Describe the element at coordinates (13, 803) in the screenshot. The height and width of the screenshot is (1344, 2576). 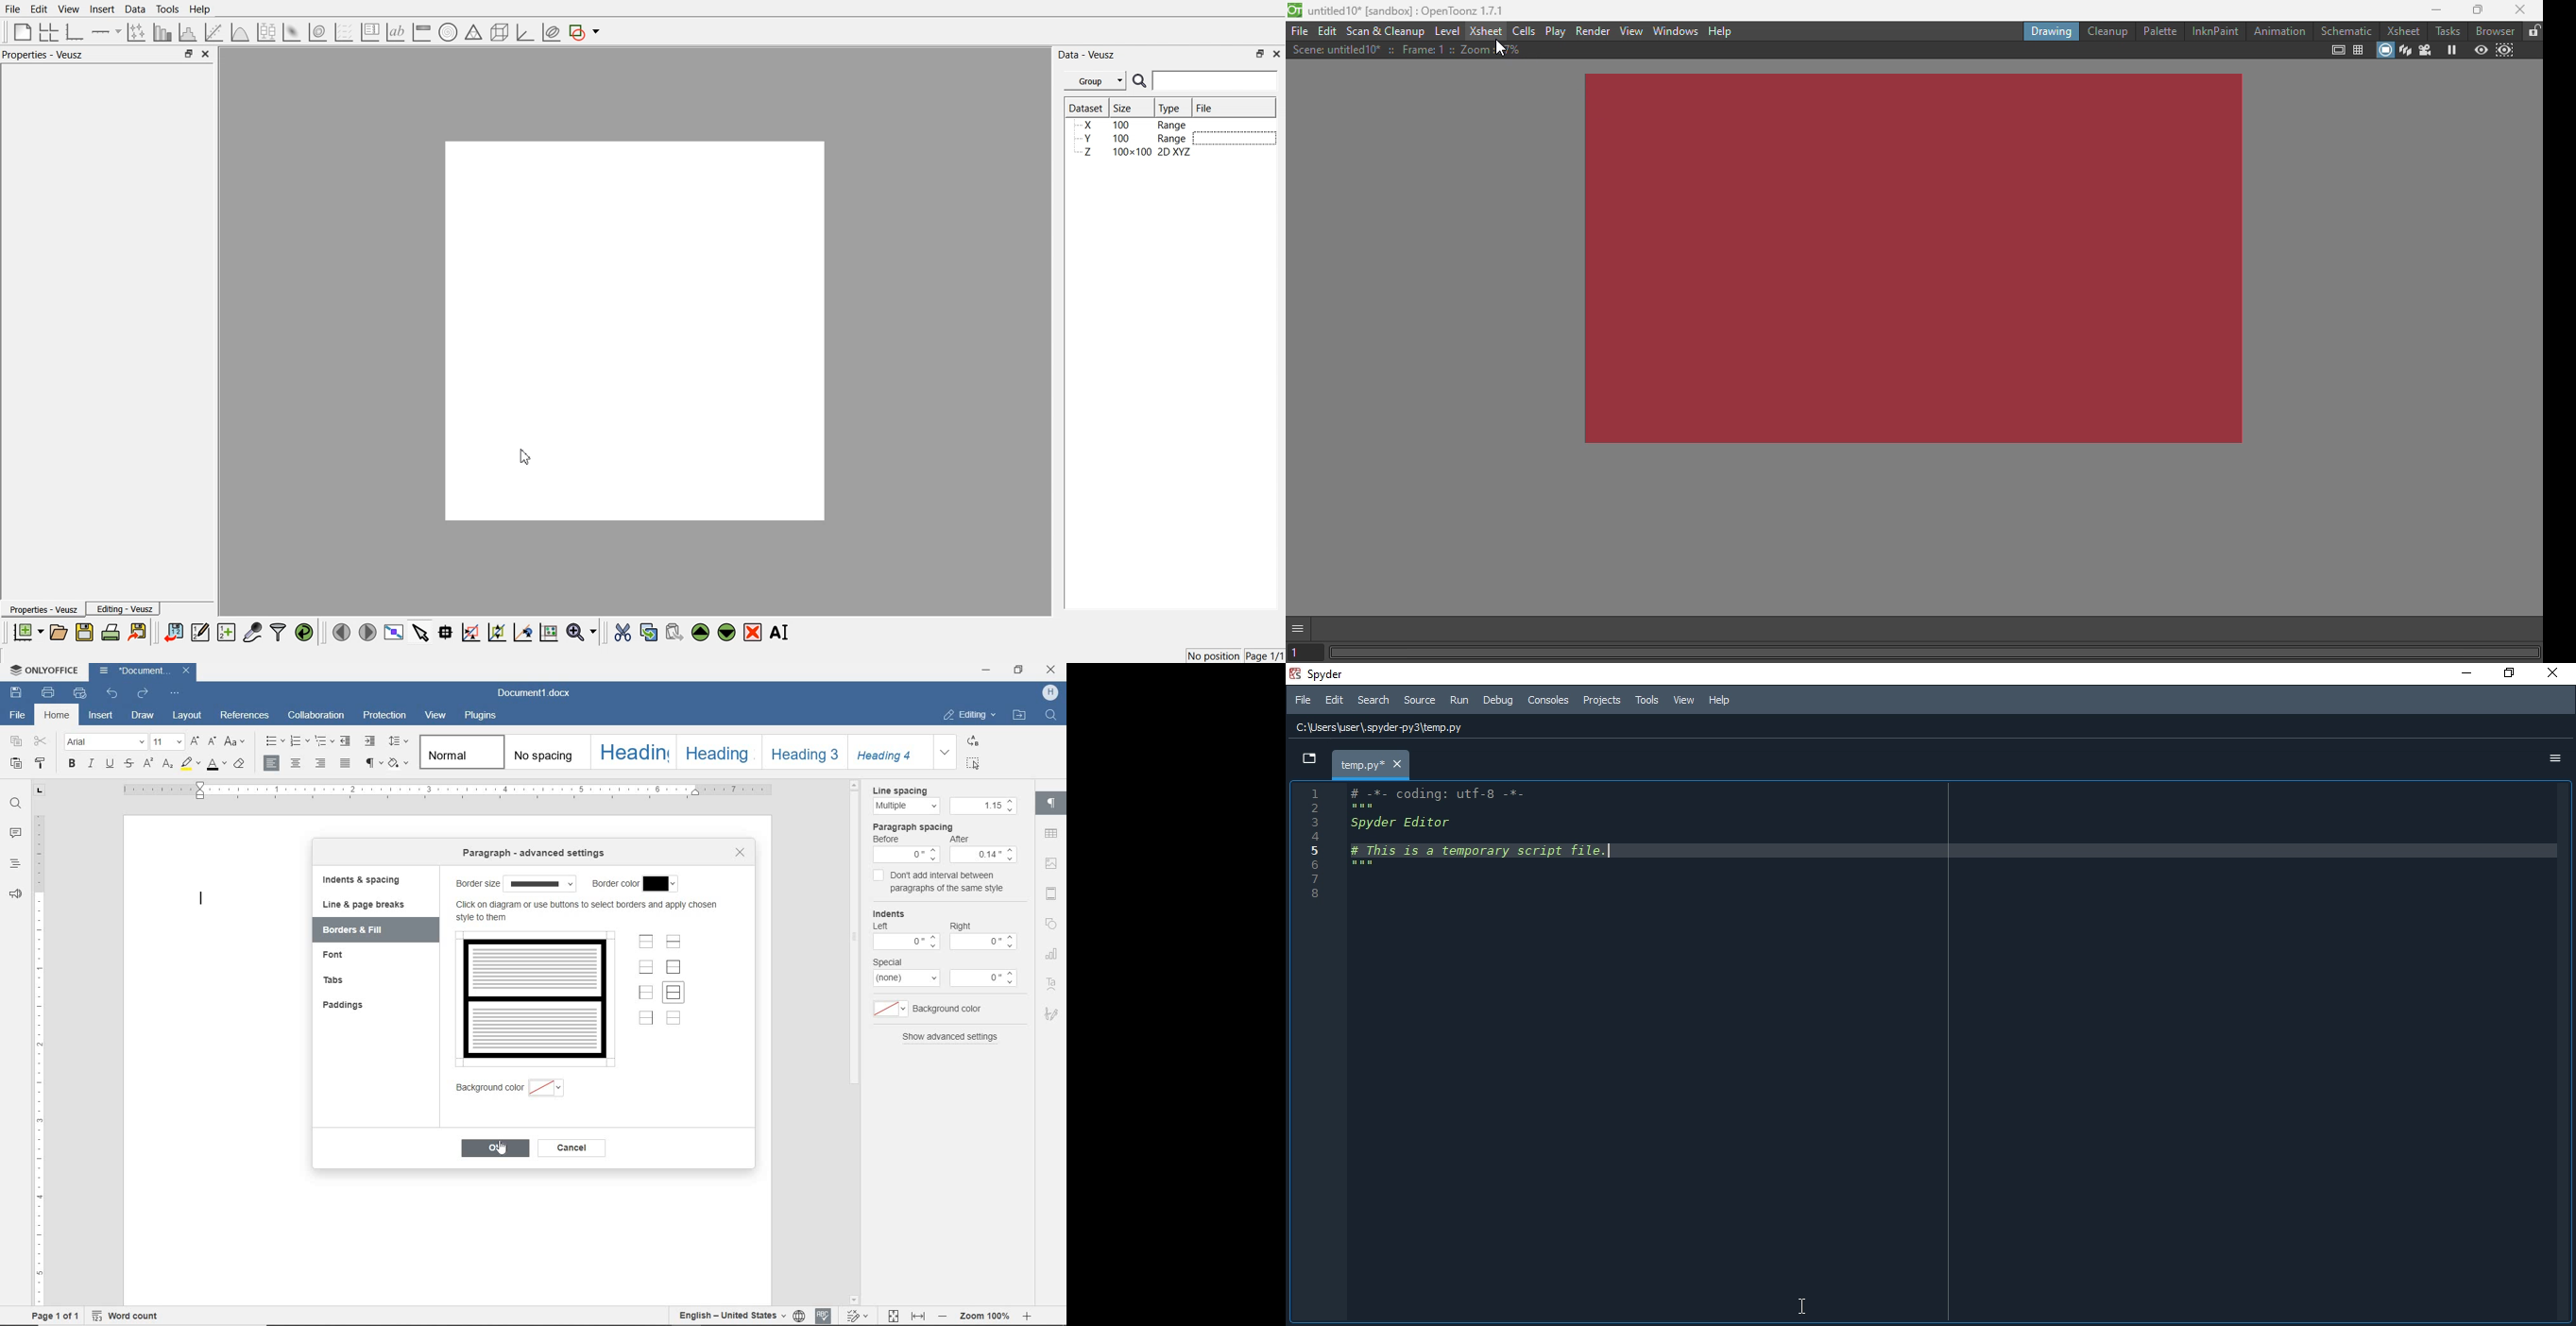
I see `find` at that location.